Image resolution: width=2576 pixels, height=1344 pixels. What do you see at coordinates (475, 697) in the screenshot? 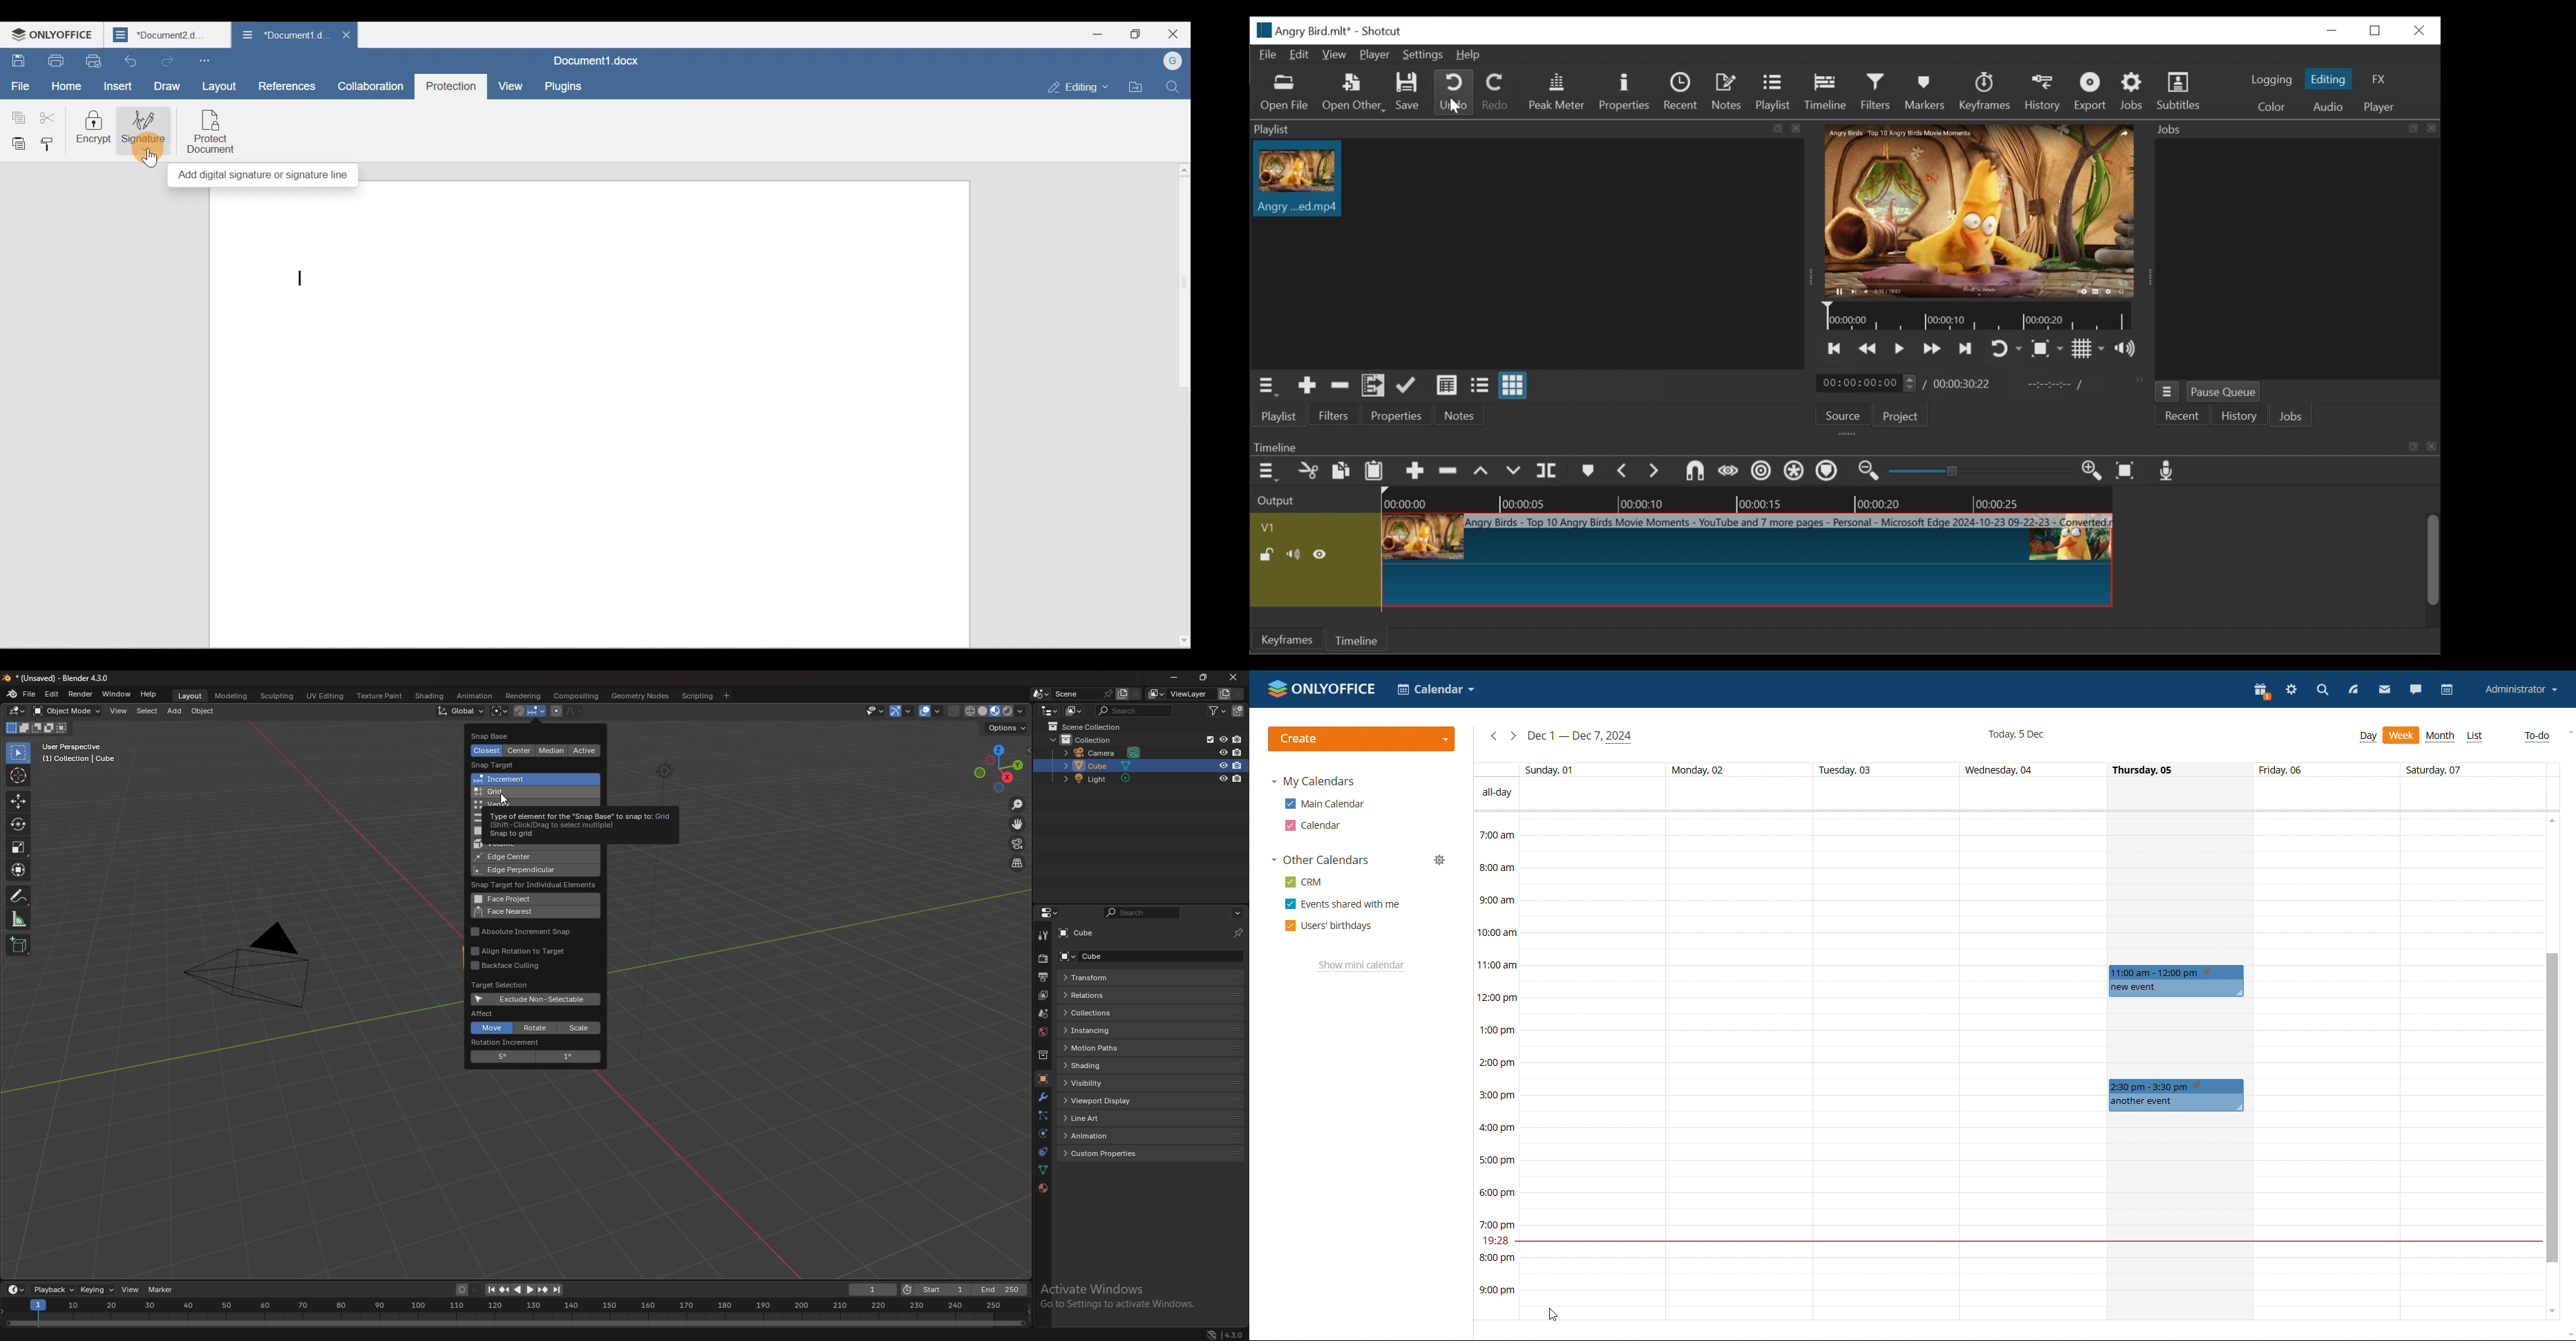
I see `animation` at bounding box center [475, 697].